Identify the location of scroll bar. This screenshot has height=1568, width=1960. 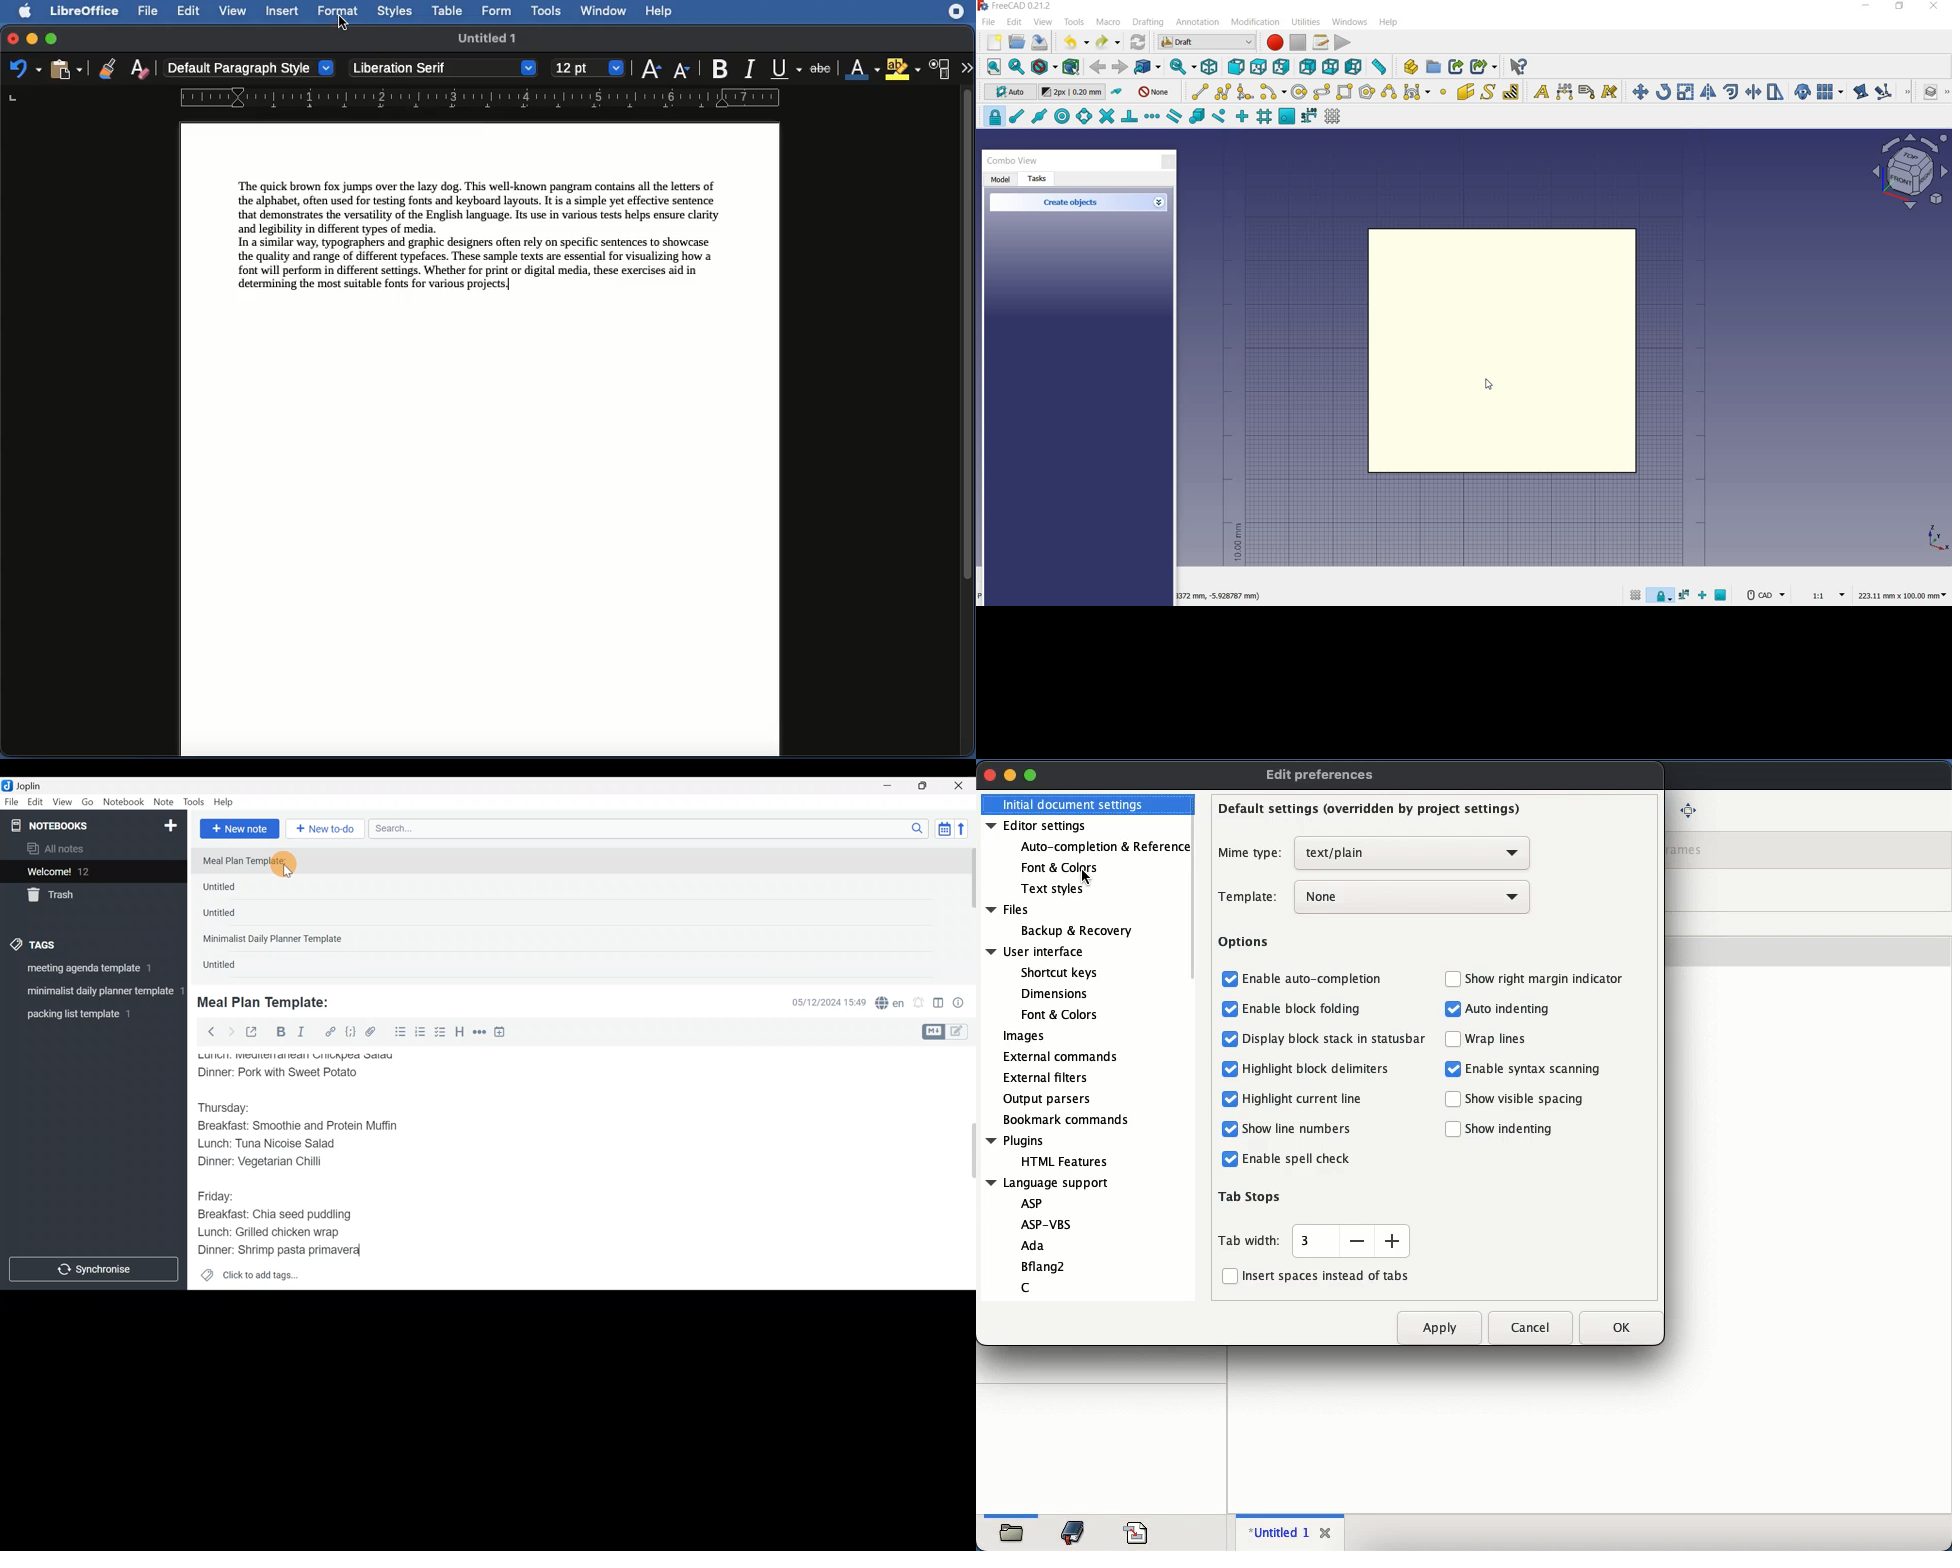
(969, 913).